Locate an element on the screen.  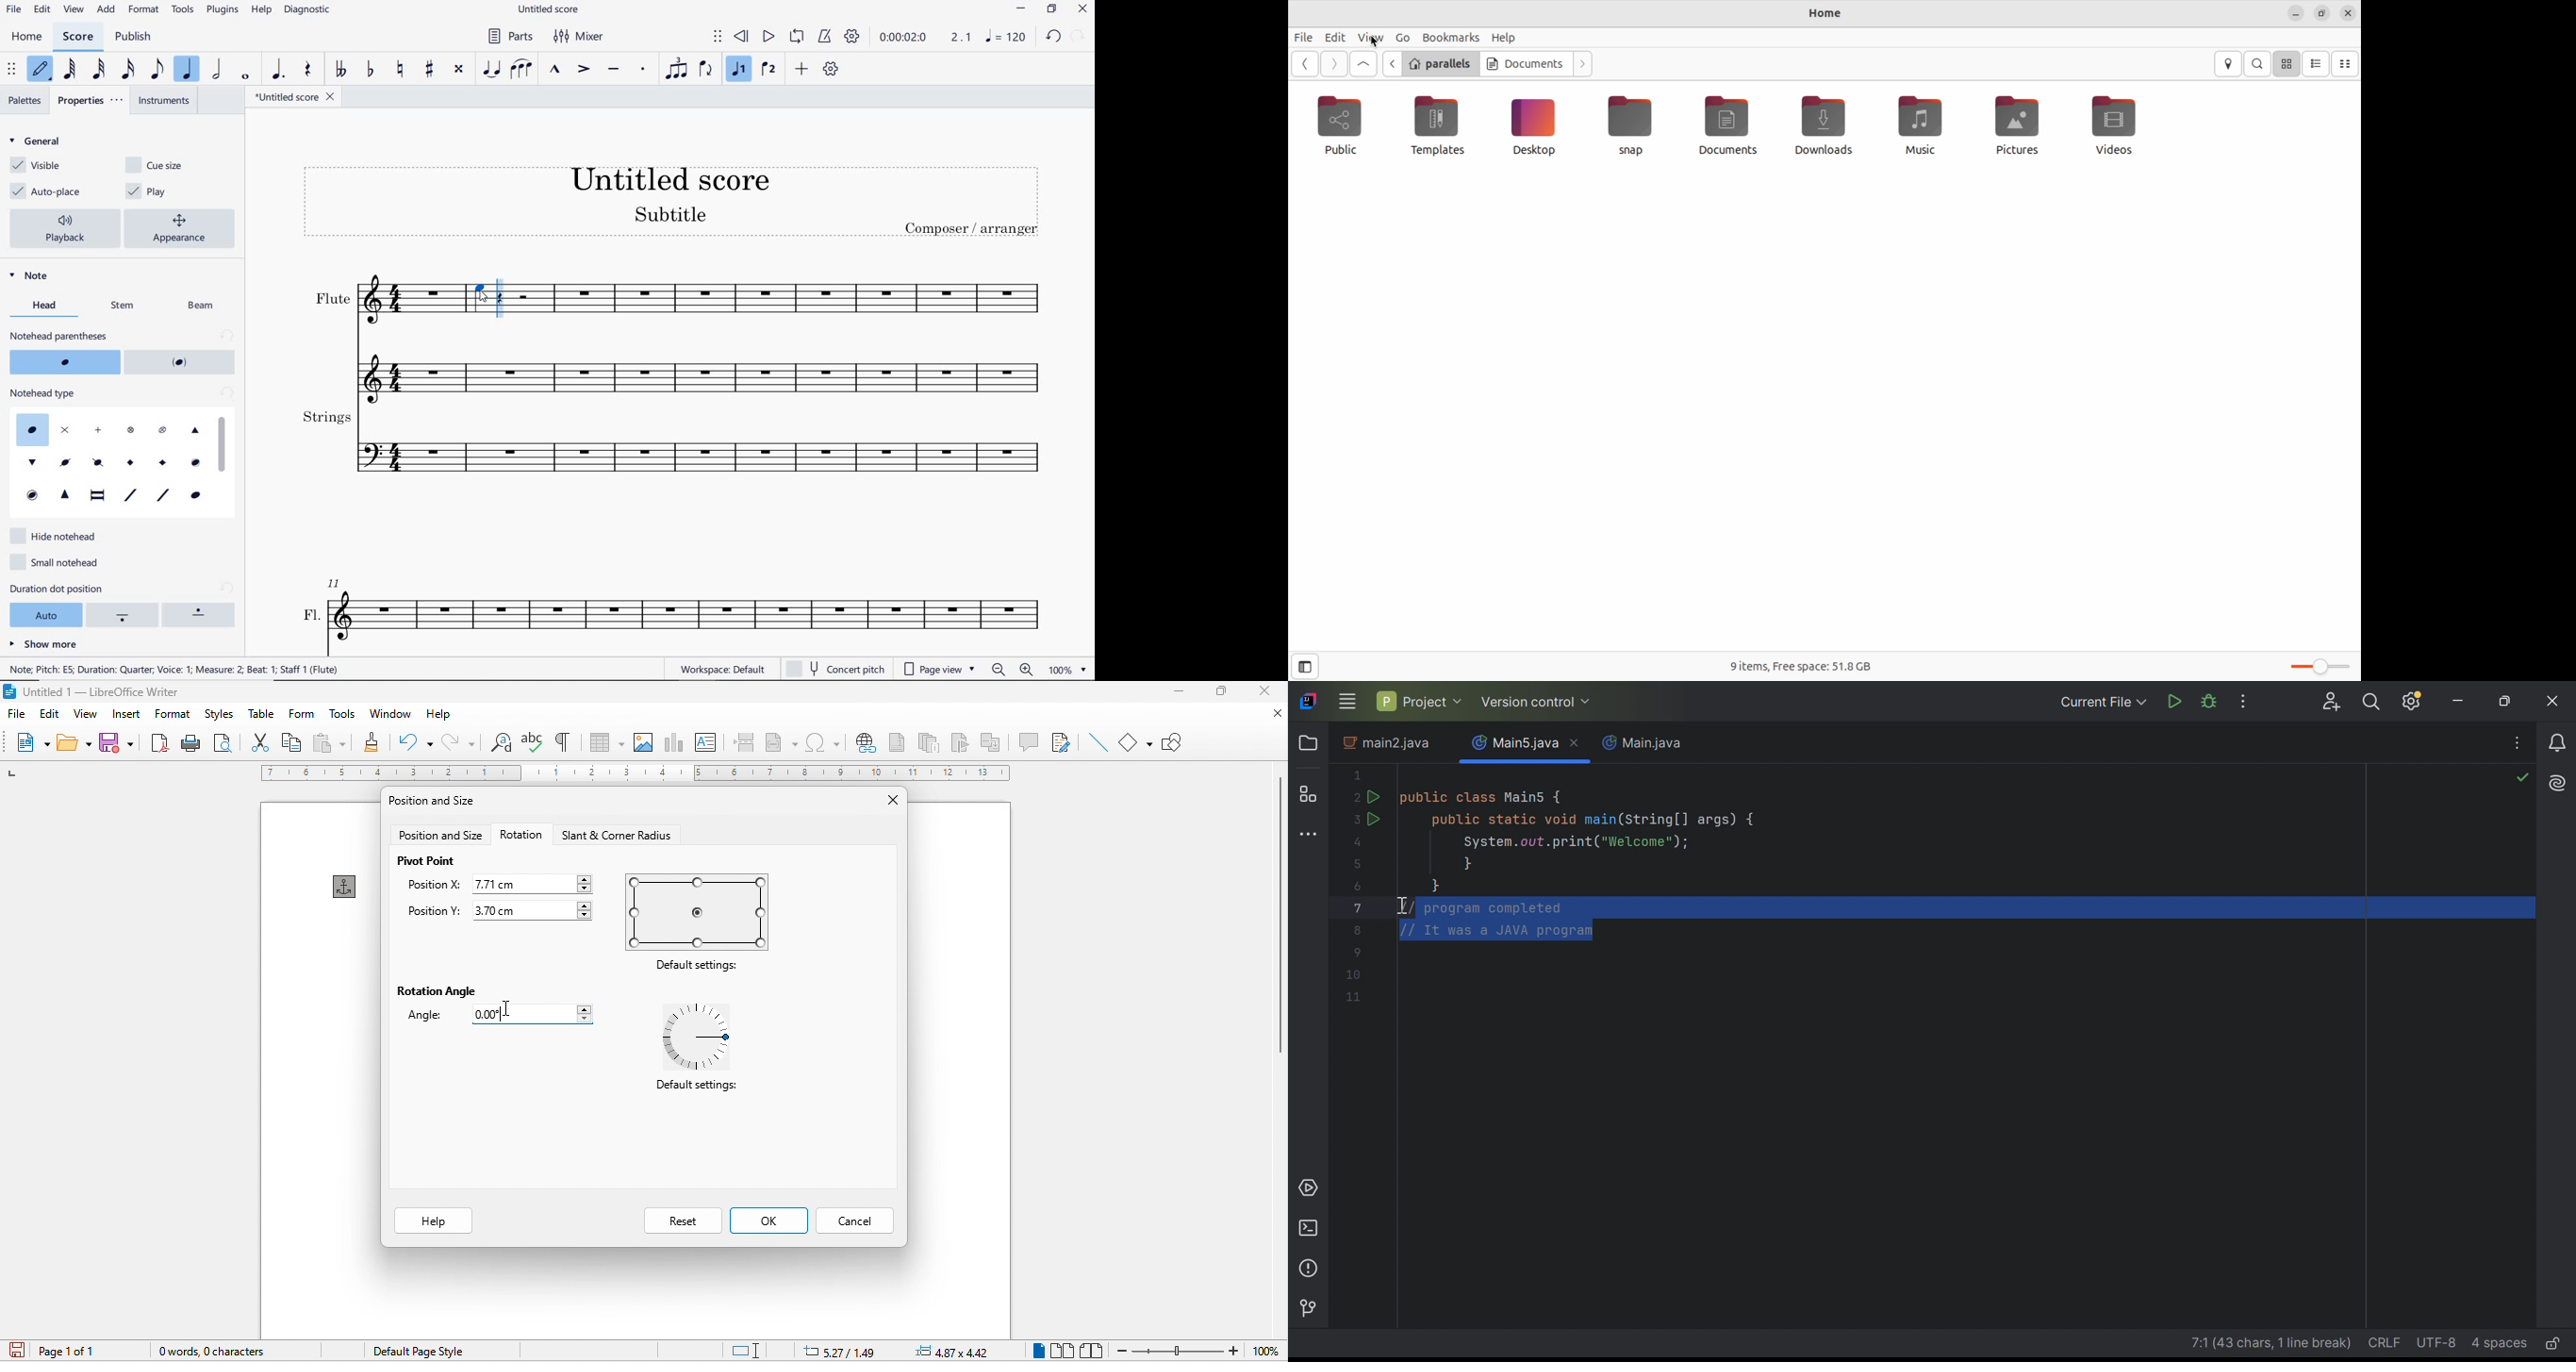
position x is located at coordinates (428, 887).